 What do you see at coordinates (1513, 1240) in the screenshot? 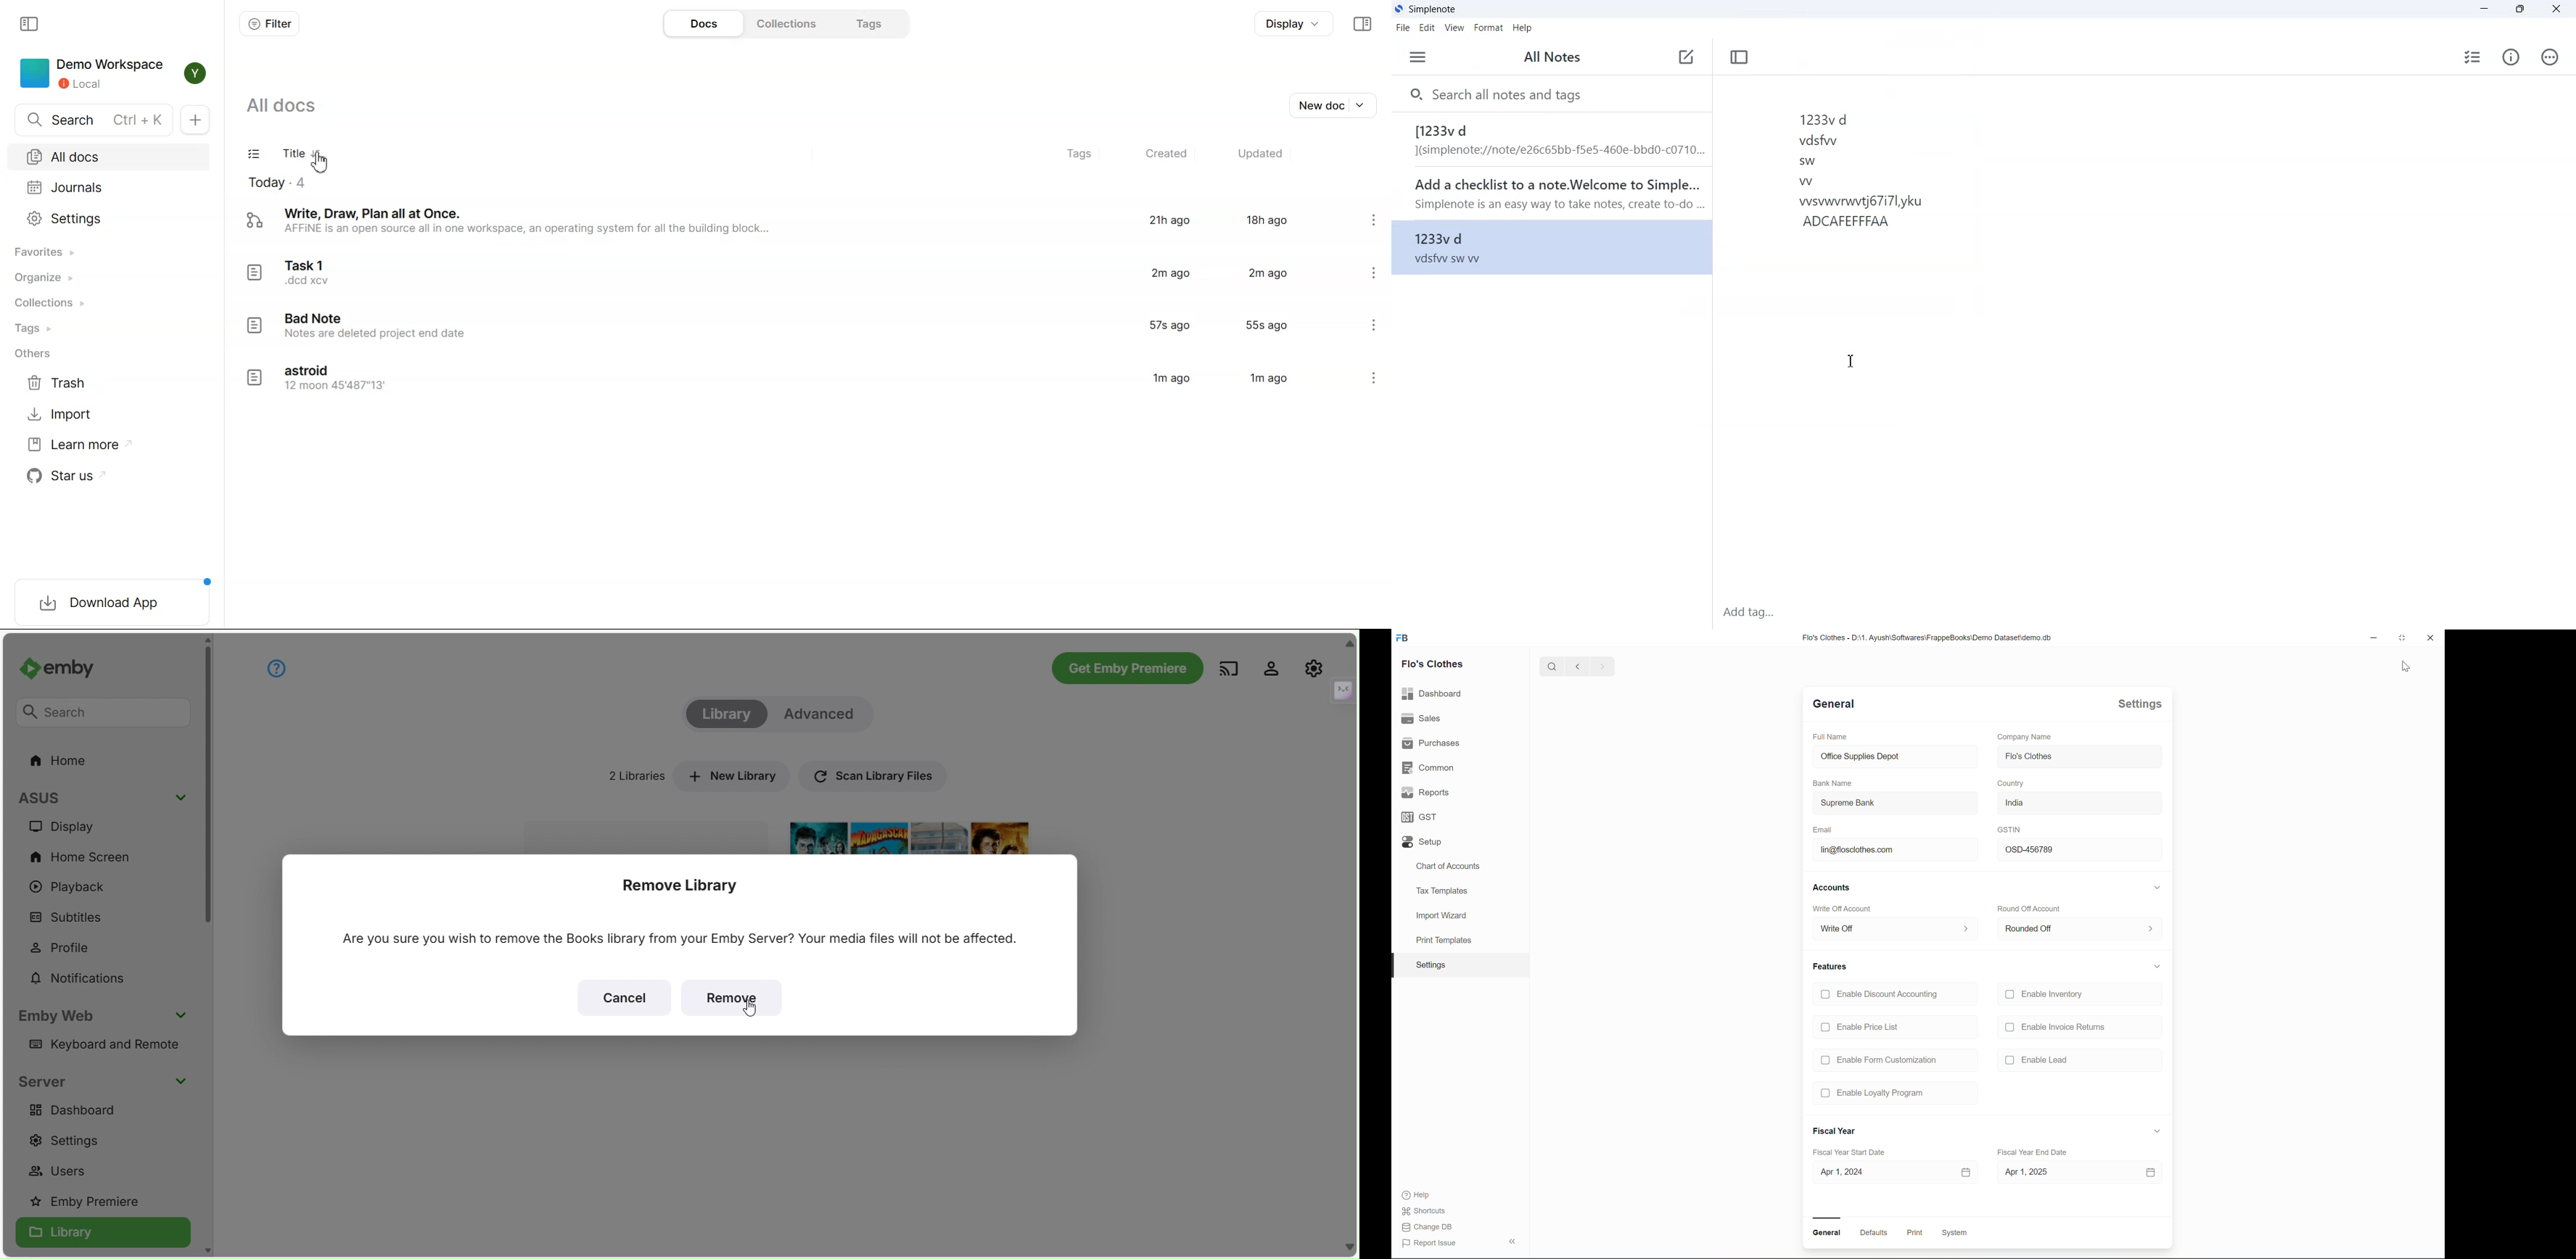
I see `Collapse` at bounding box center [1513, 1240].